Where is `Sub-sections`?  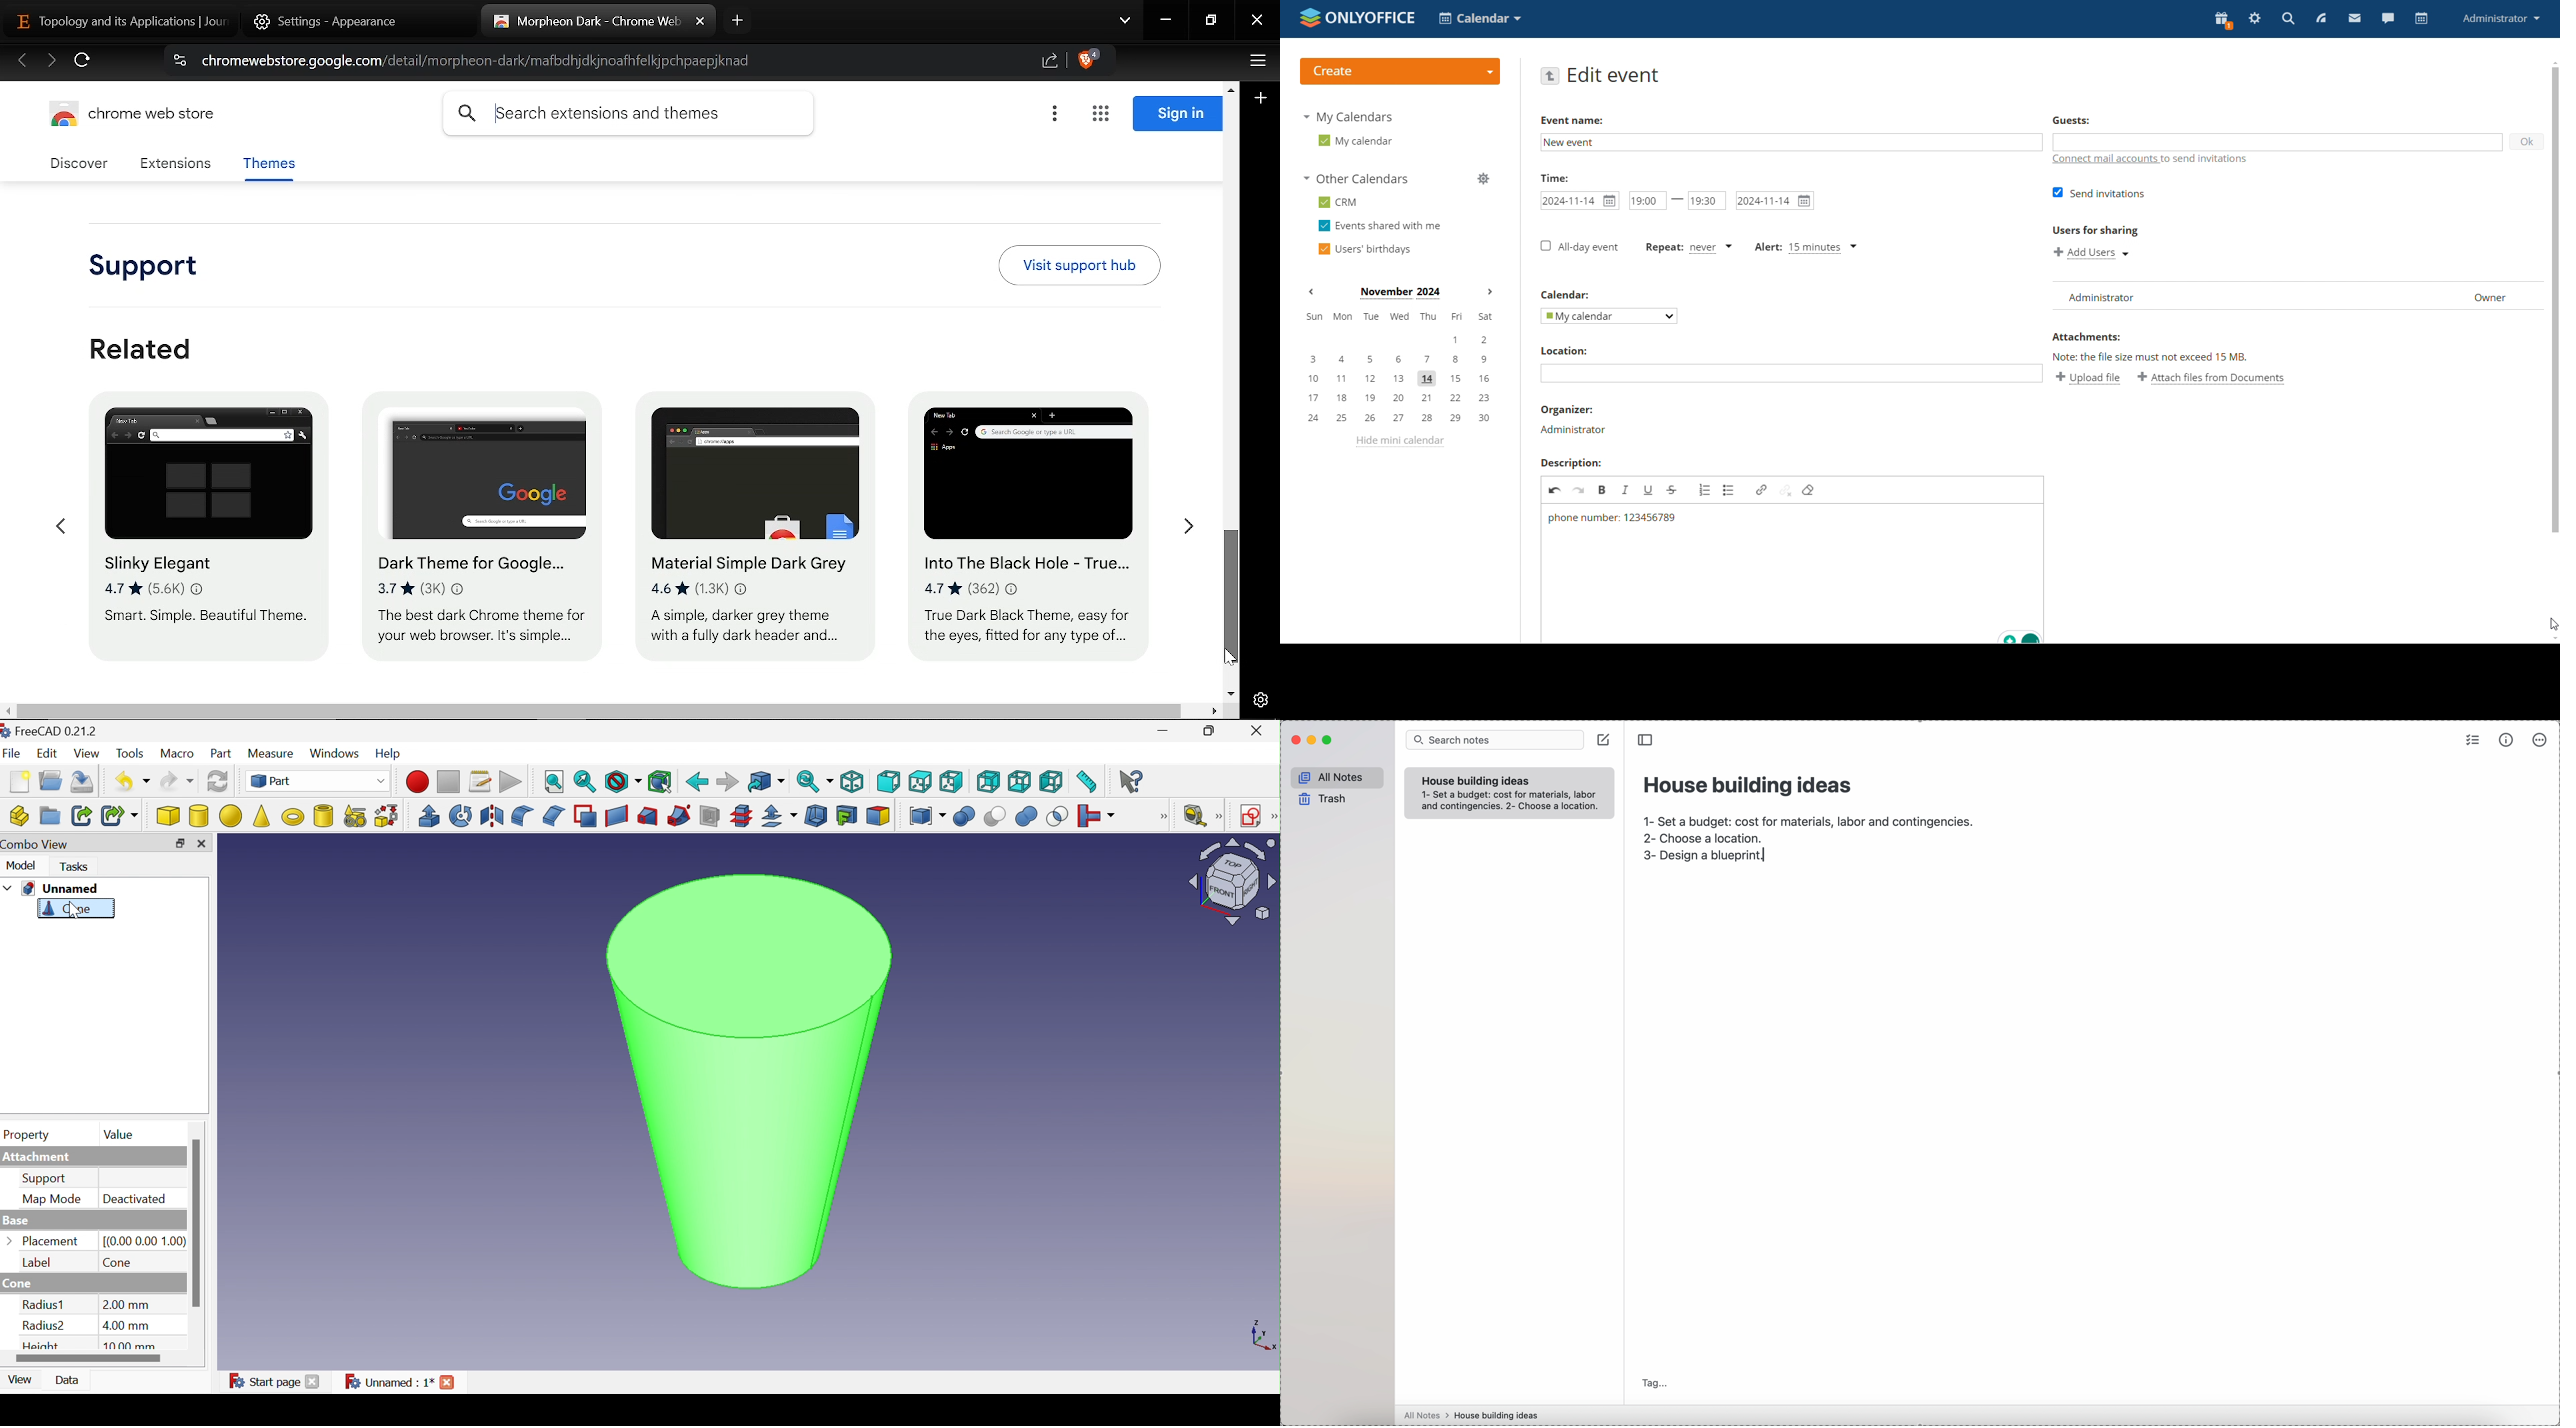 Sub-sections is located at coordinates (741, 817).